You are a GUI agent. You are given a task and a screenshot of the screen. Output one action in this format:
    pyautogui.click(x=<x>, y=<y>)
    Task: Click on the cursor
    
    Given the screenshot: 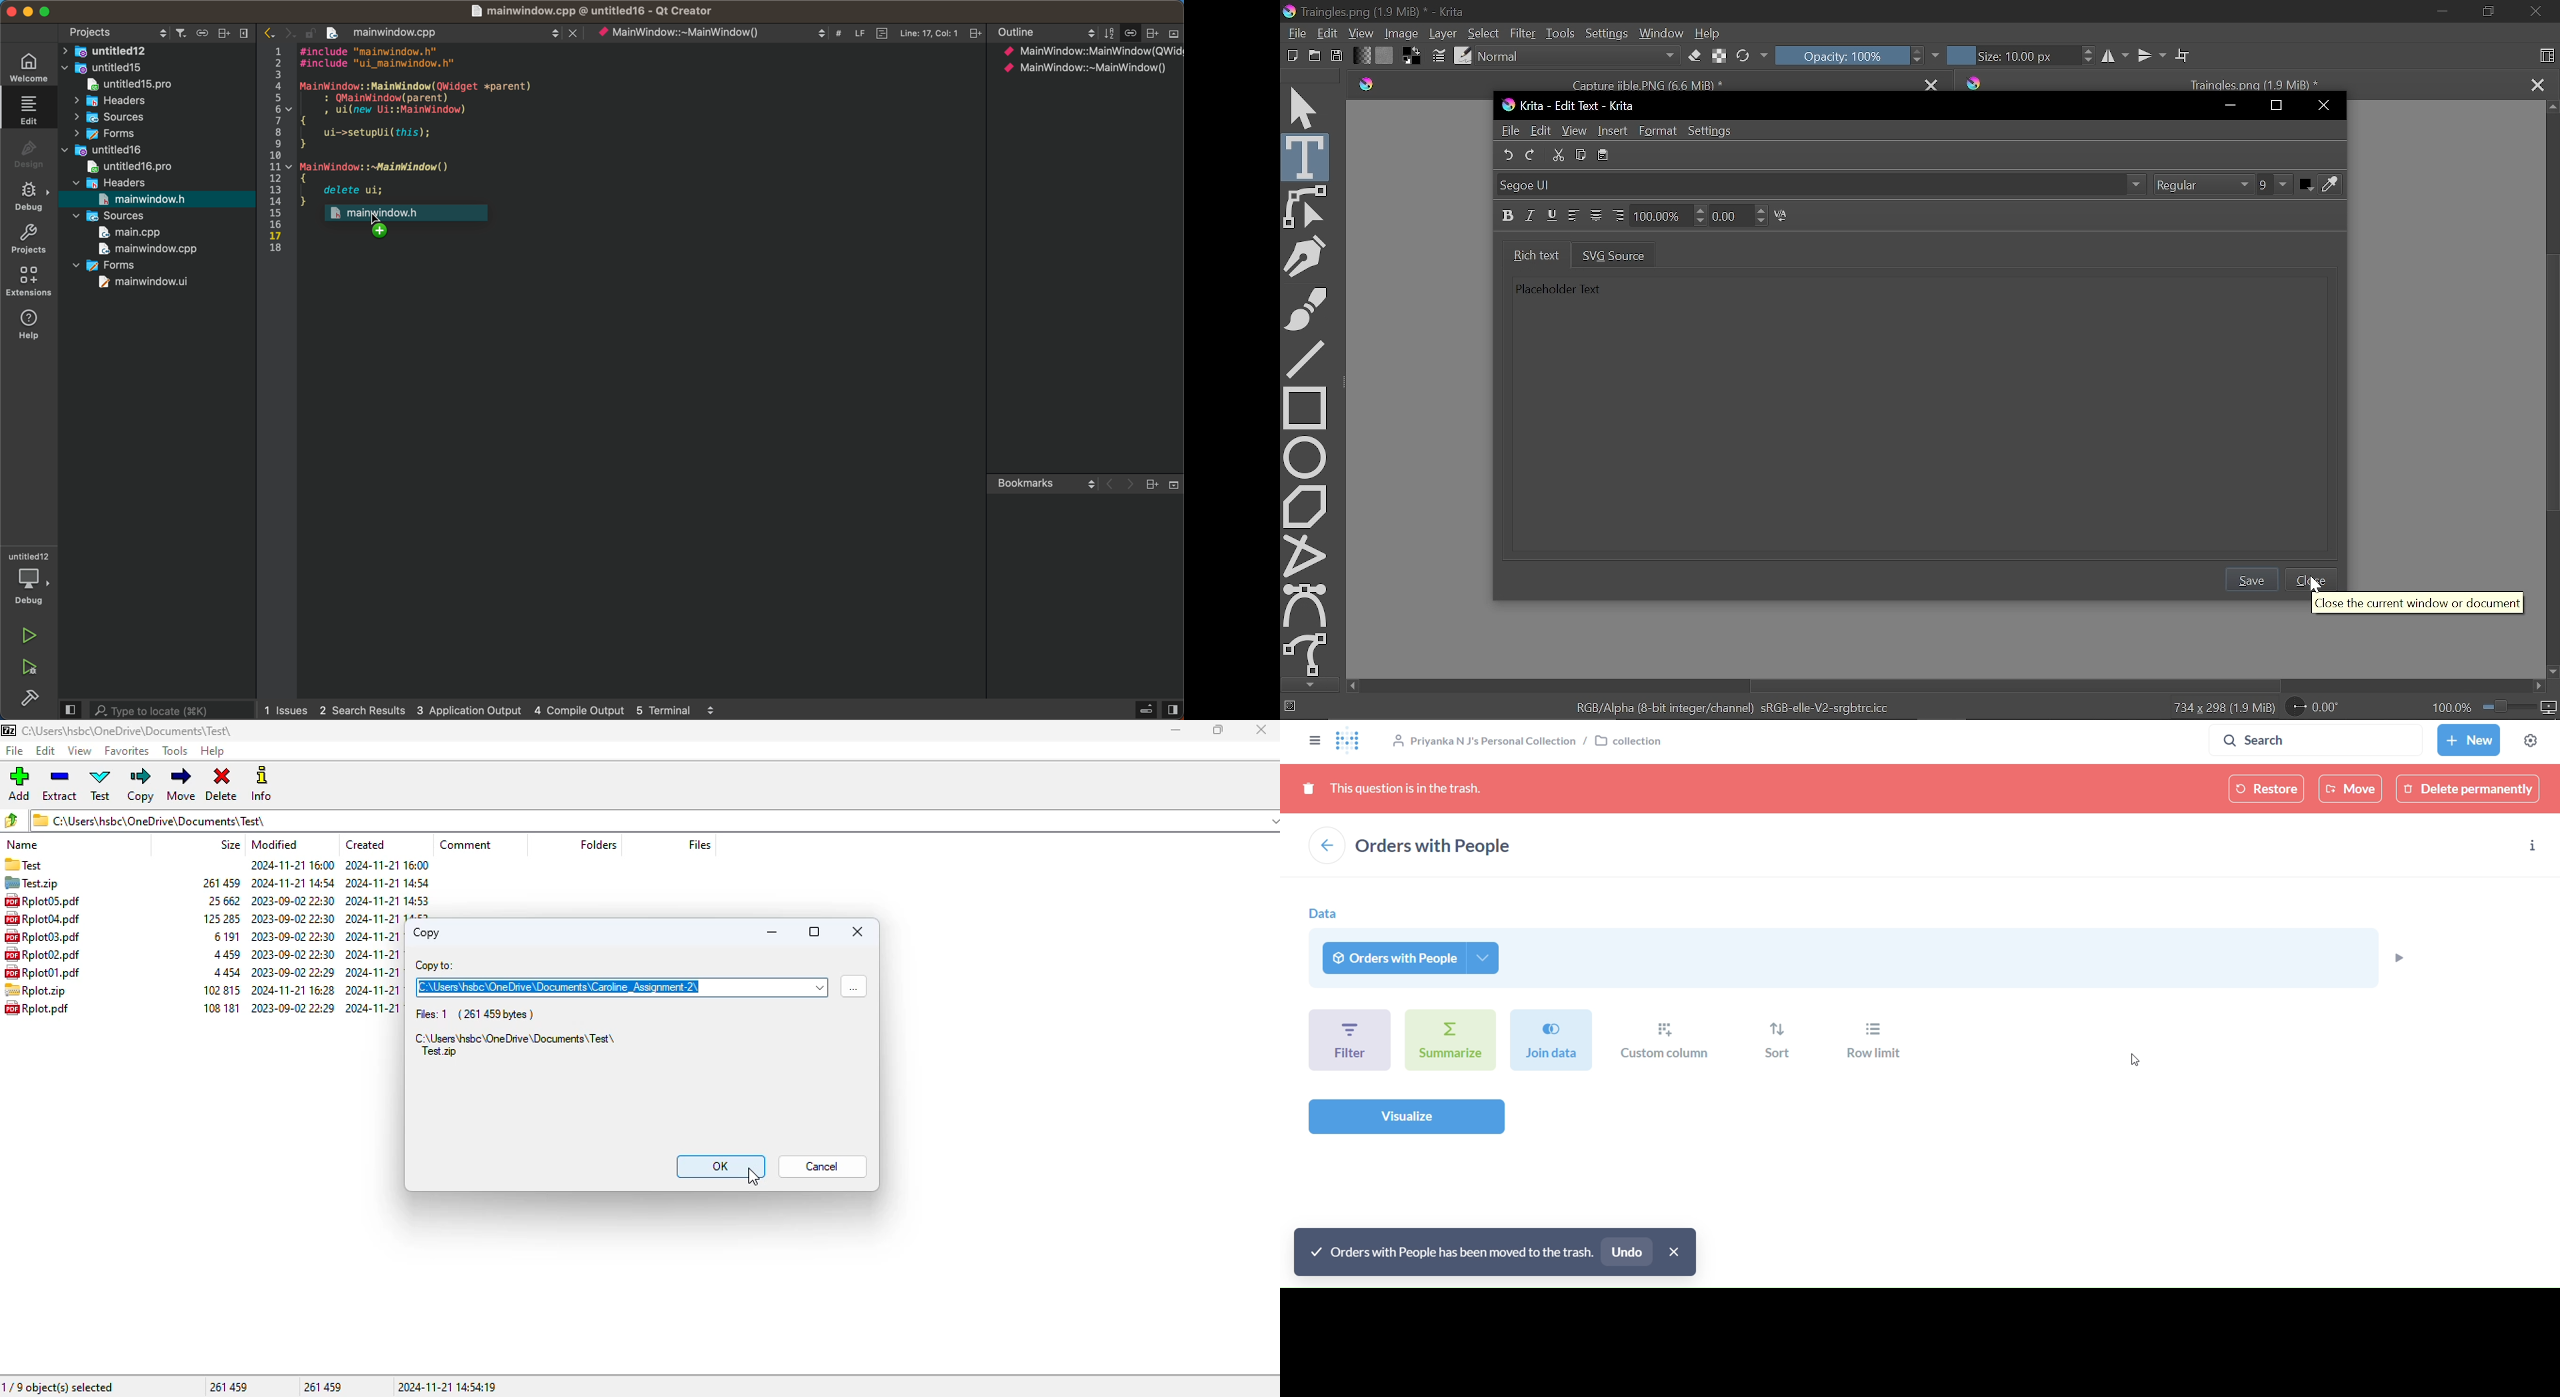 What is the action you would take?
    pyautogui.click(x=2314, y=585)
    